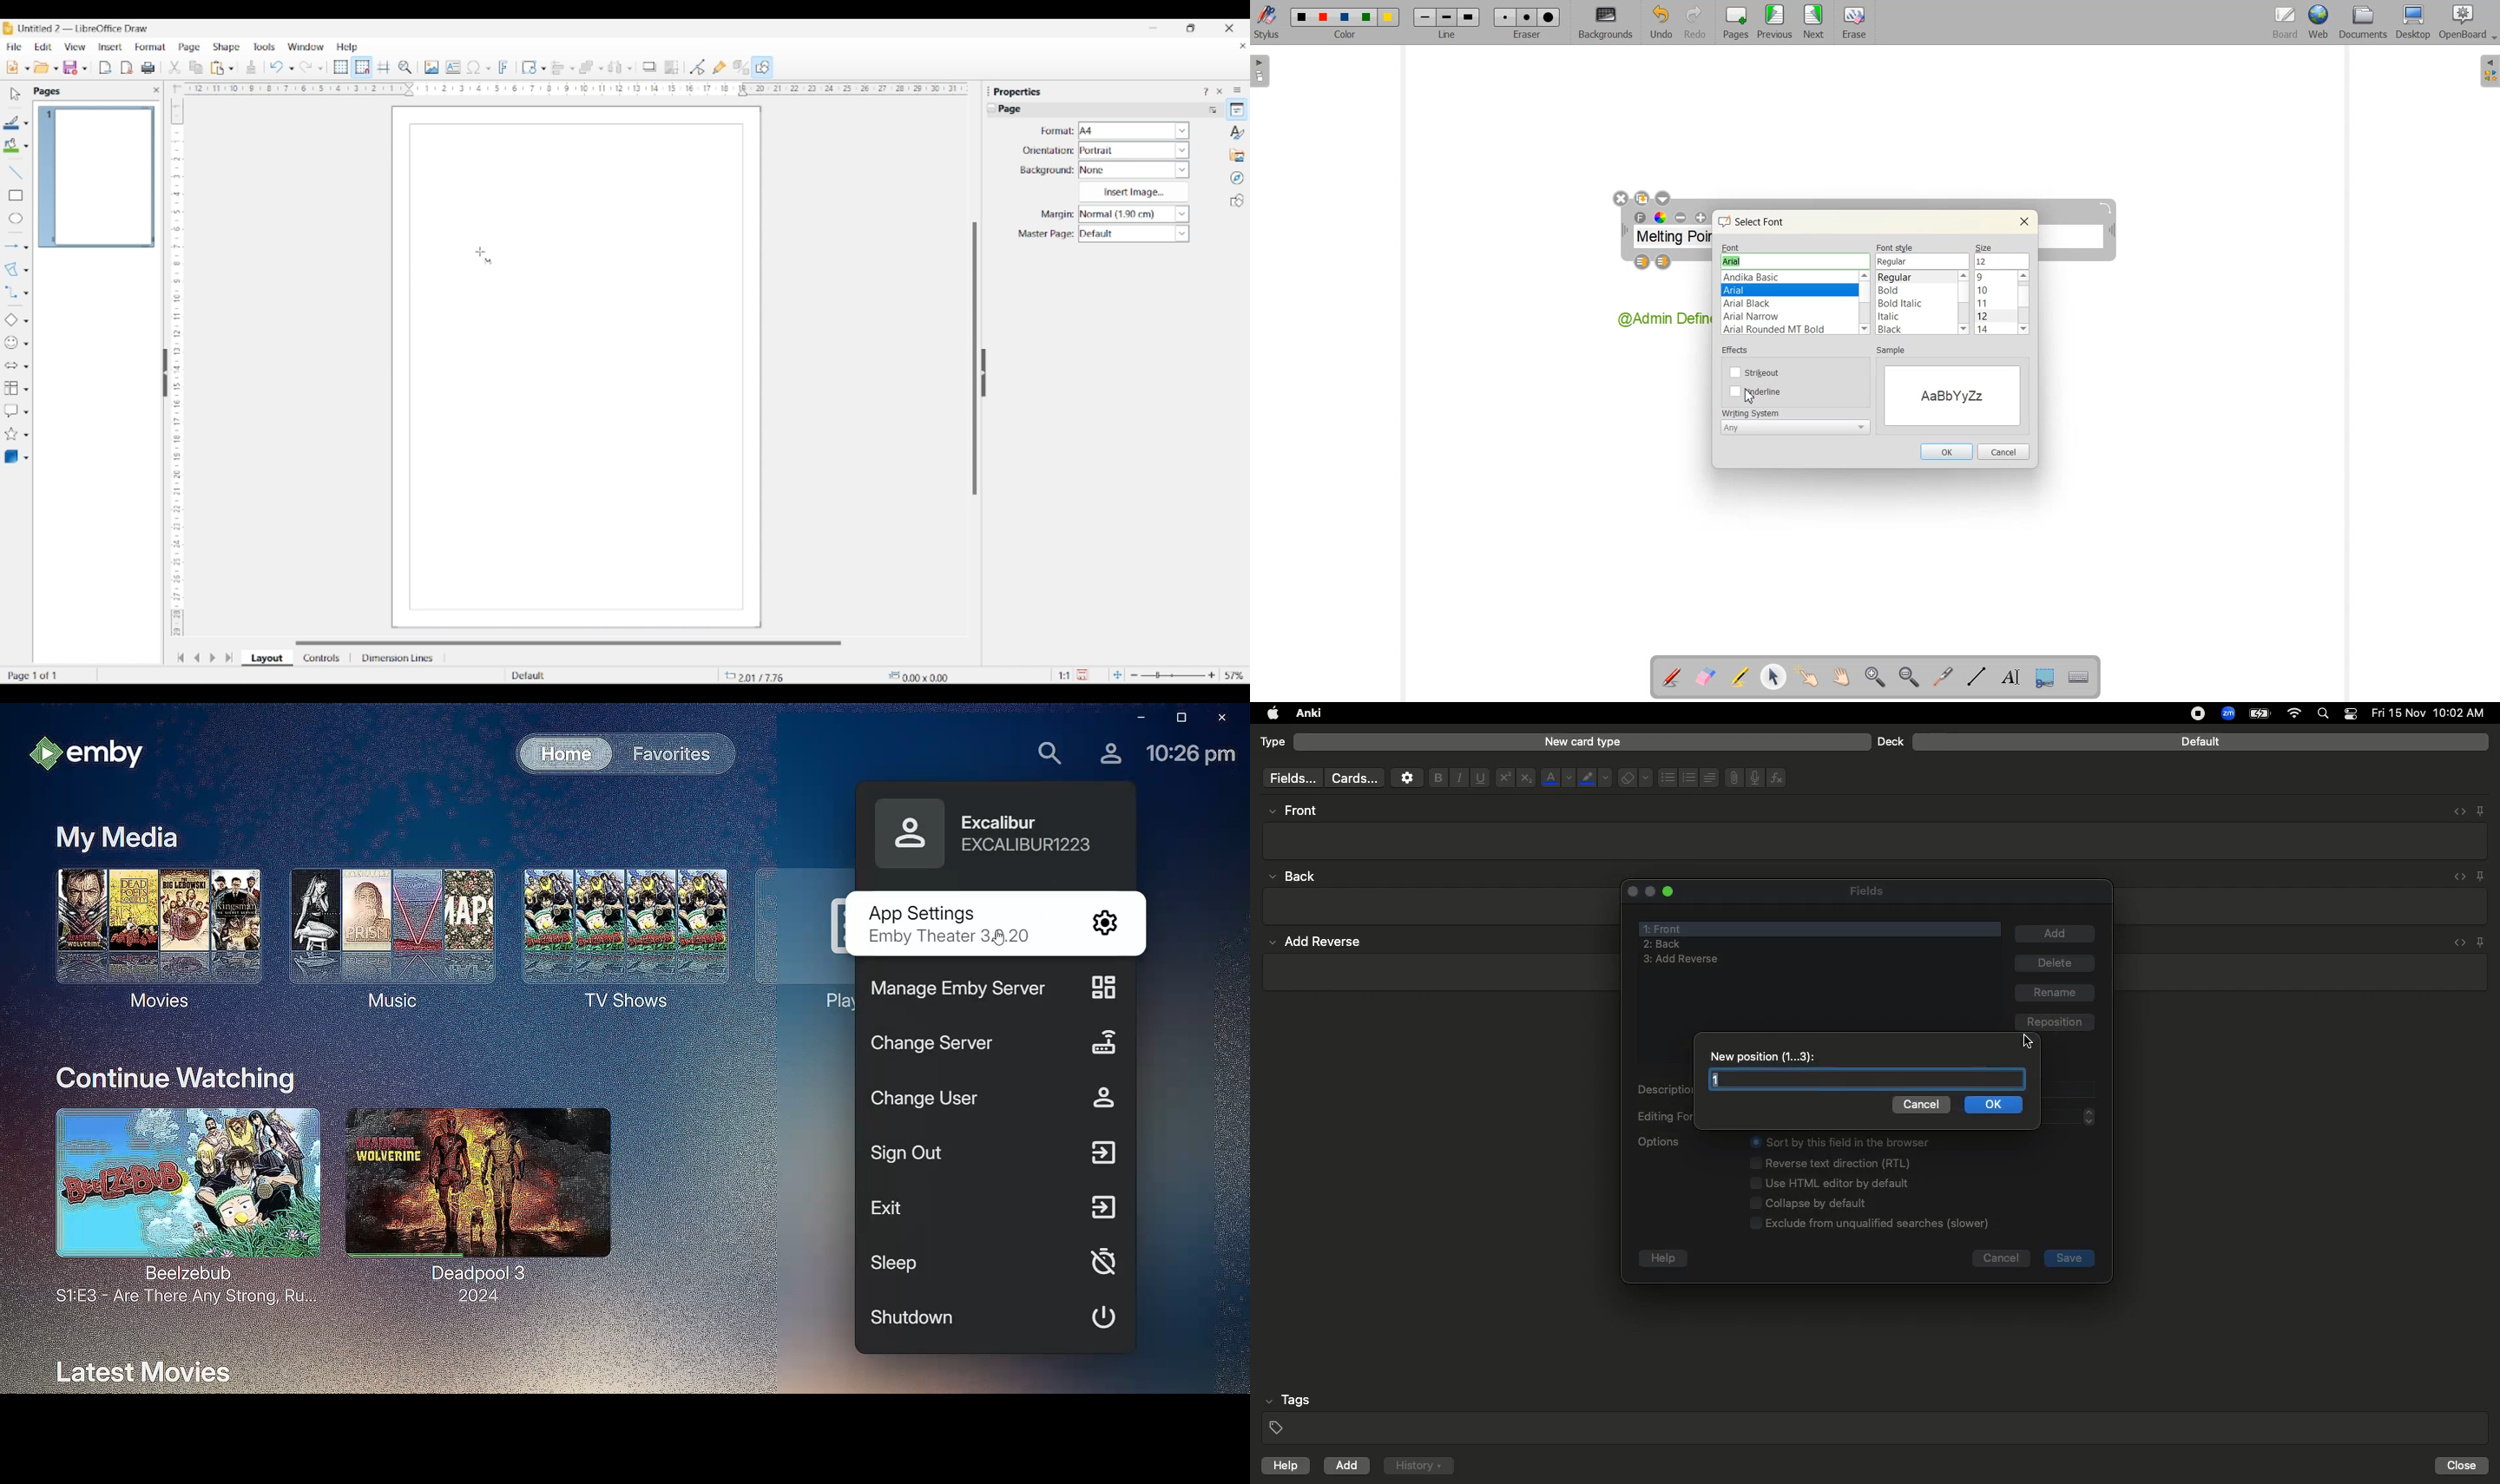  I want to click on Format options, so click(1134, 130).